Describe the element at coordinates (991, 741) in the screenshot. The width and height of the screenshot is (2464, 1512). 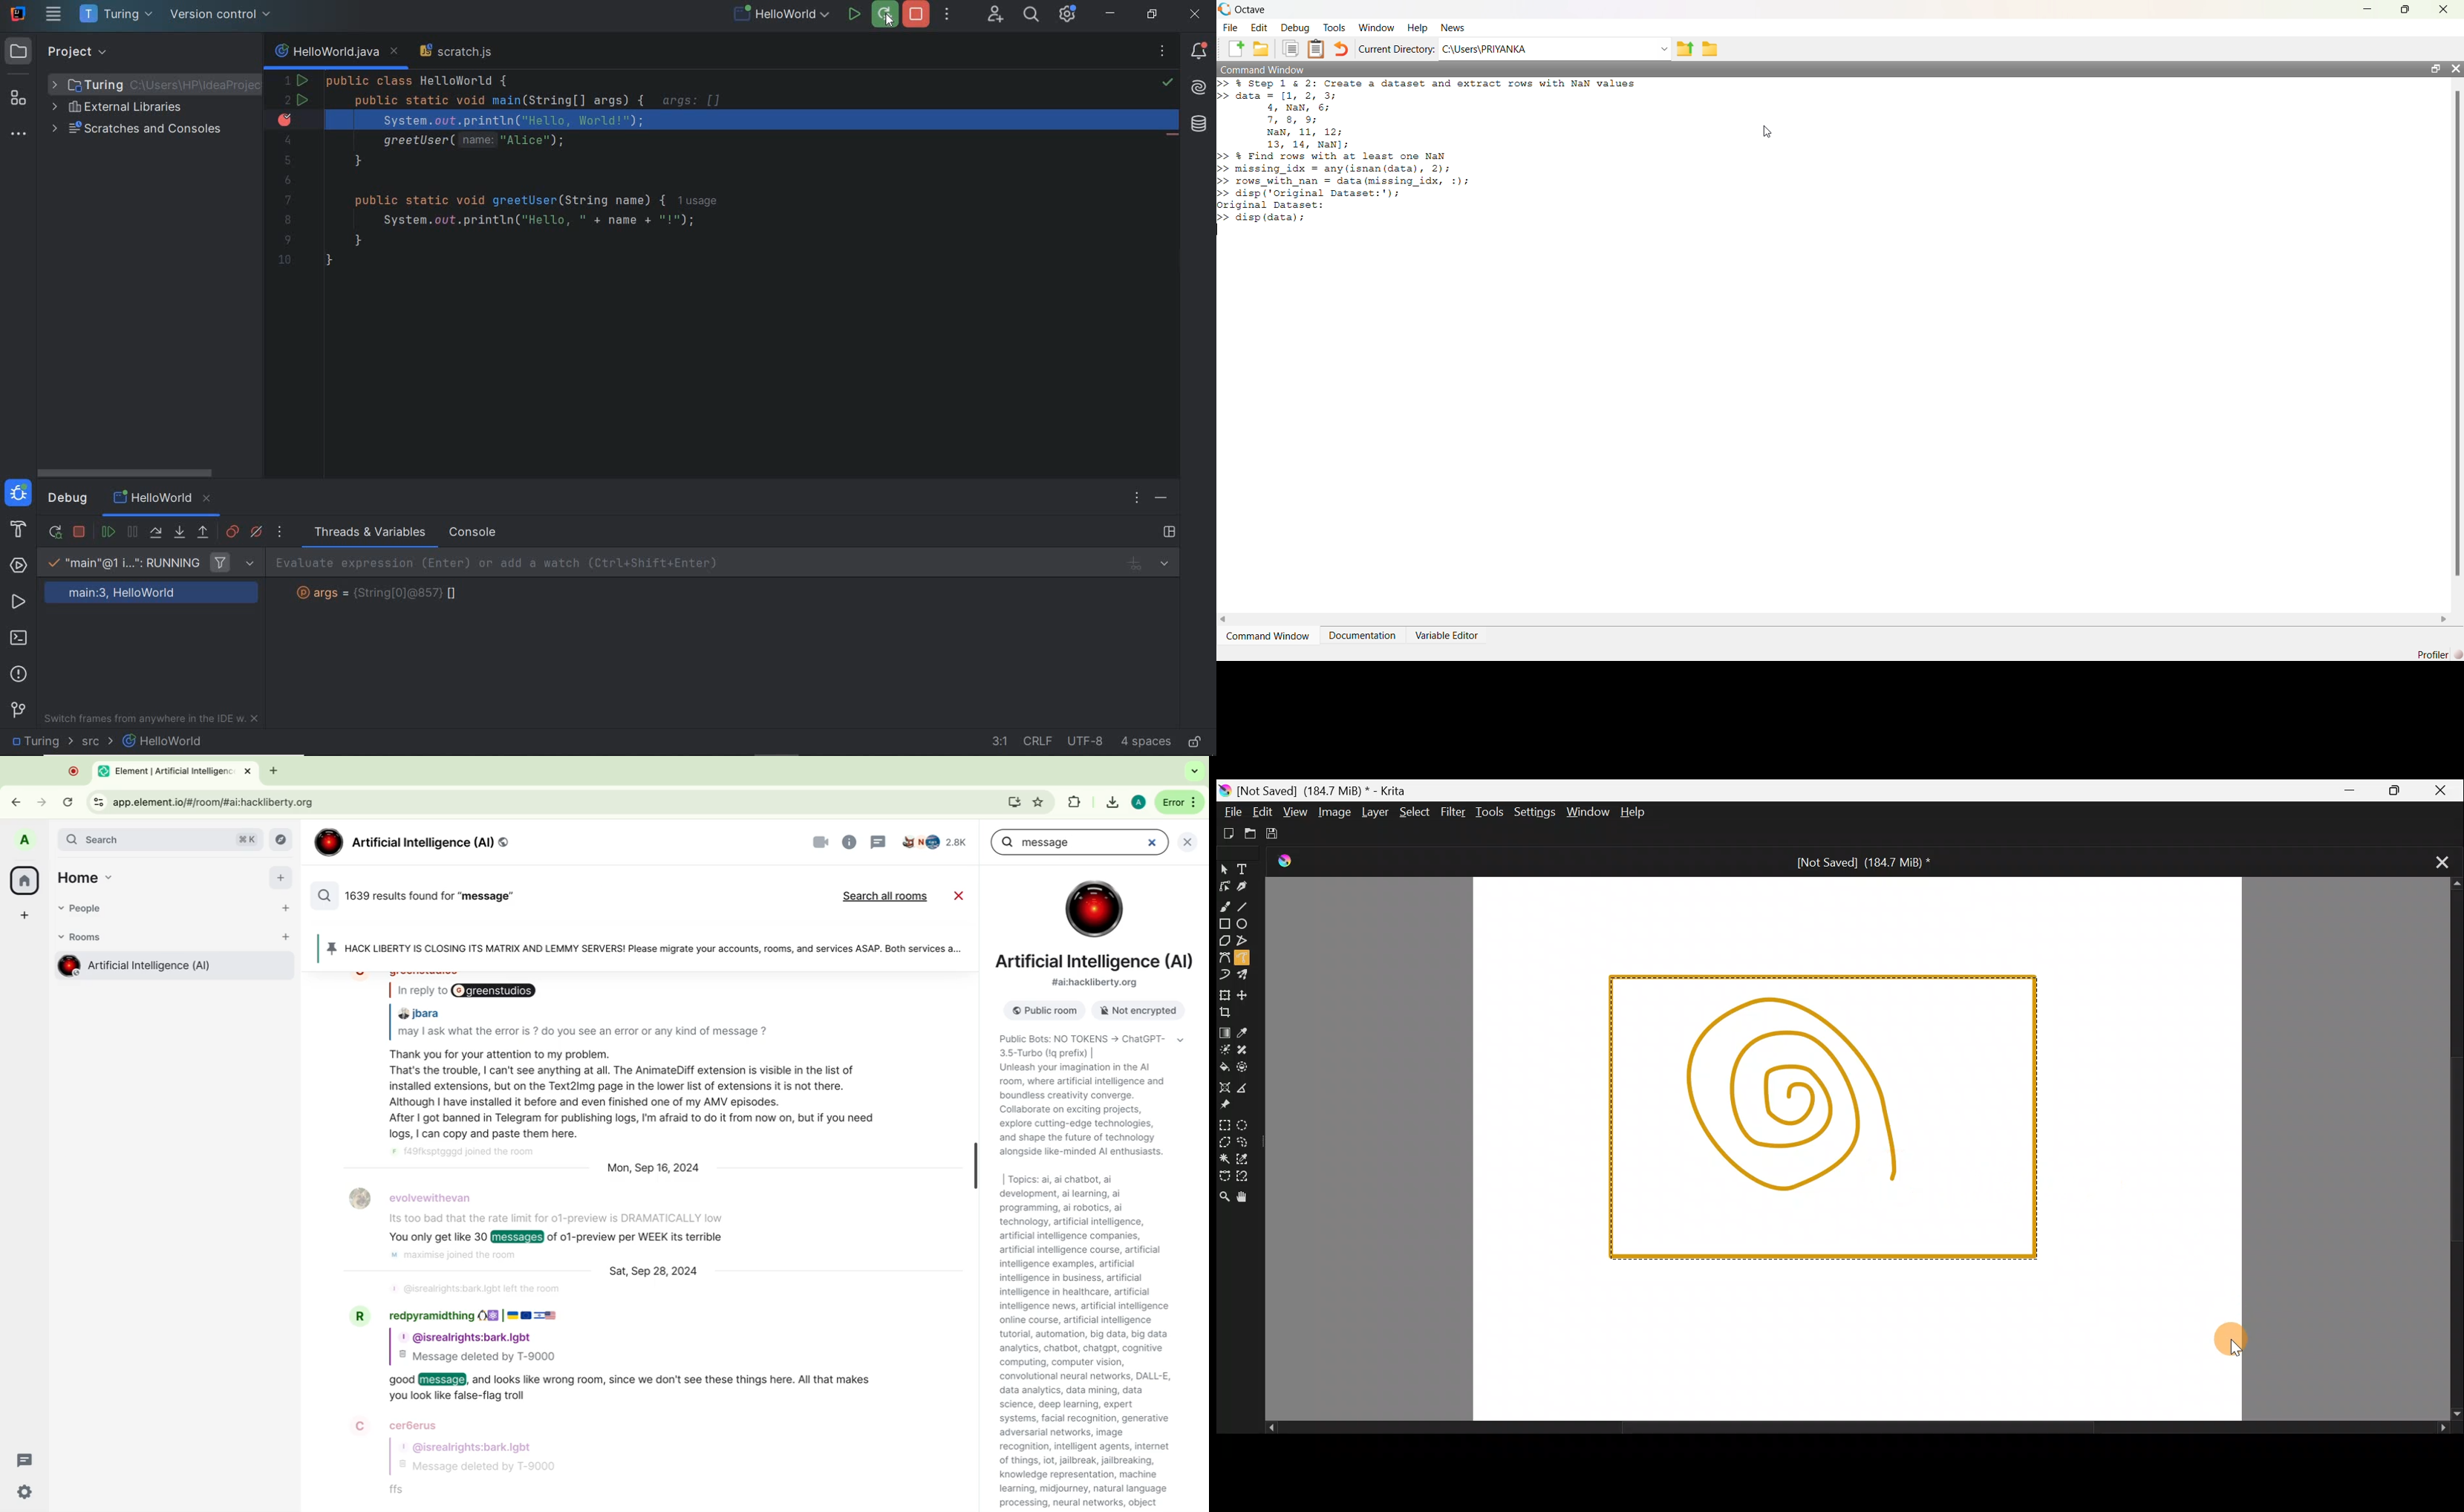
I see `go to line` at that location.